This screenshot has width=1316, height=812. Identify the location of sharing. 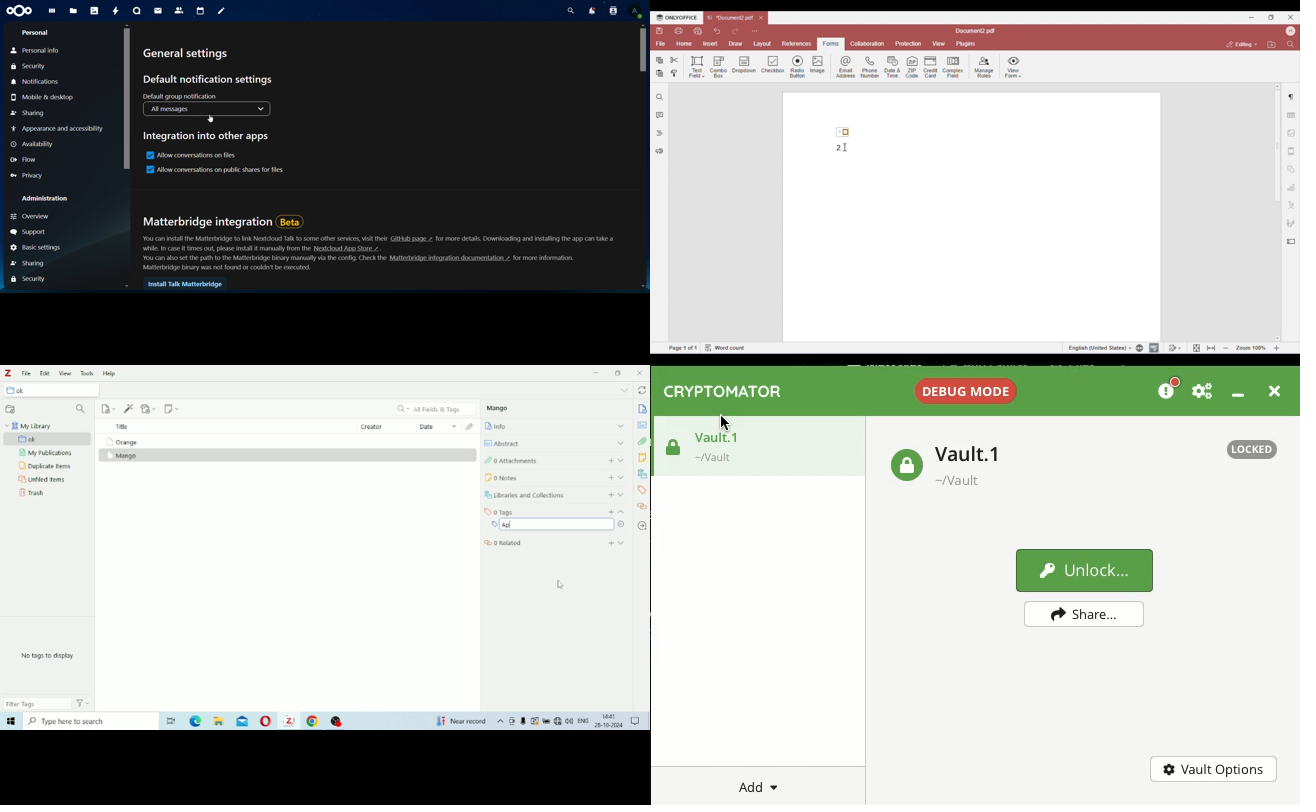
(31, 264).